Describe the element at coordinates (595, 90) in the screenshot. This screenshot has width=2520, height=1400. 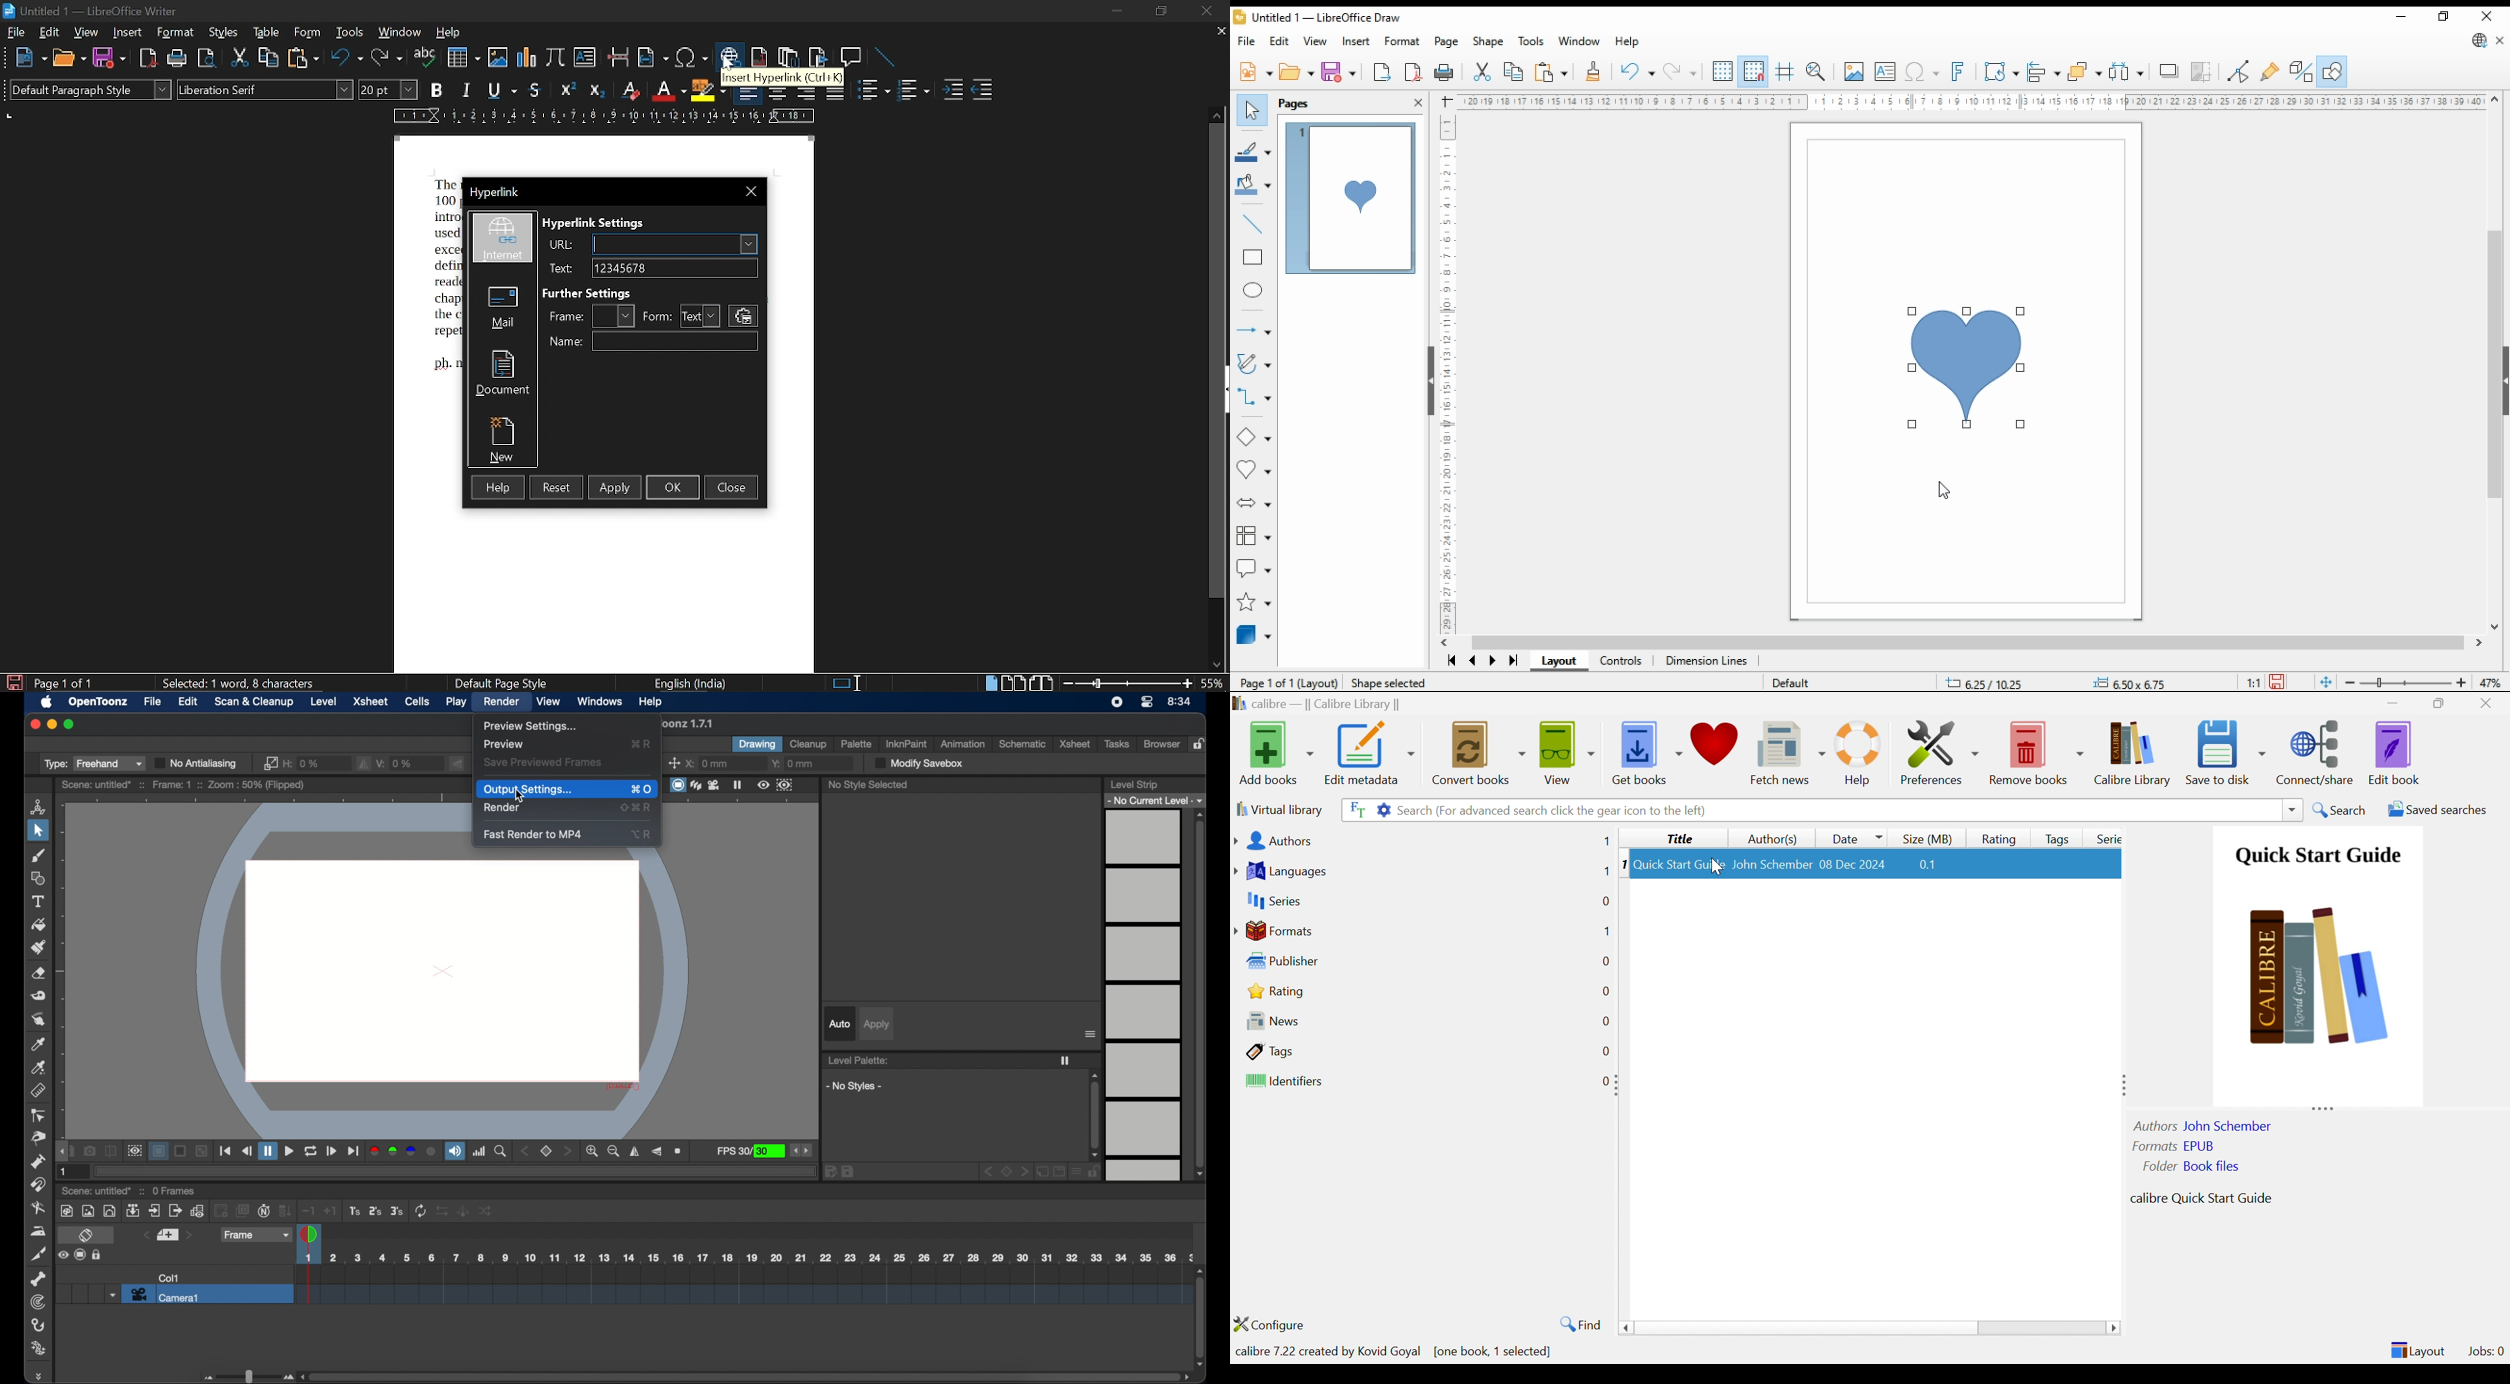
I see `subscript` at that location.